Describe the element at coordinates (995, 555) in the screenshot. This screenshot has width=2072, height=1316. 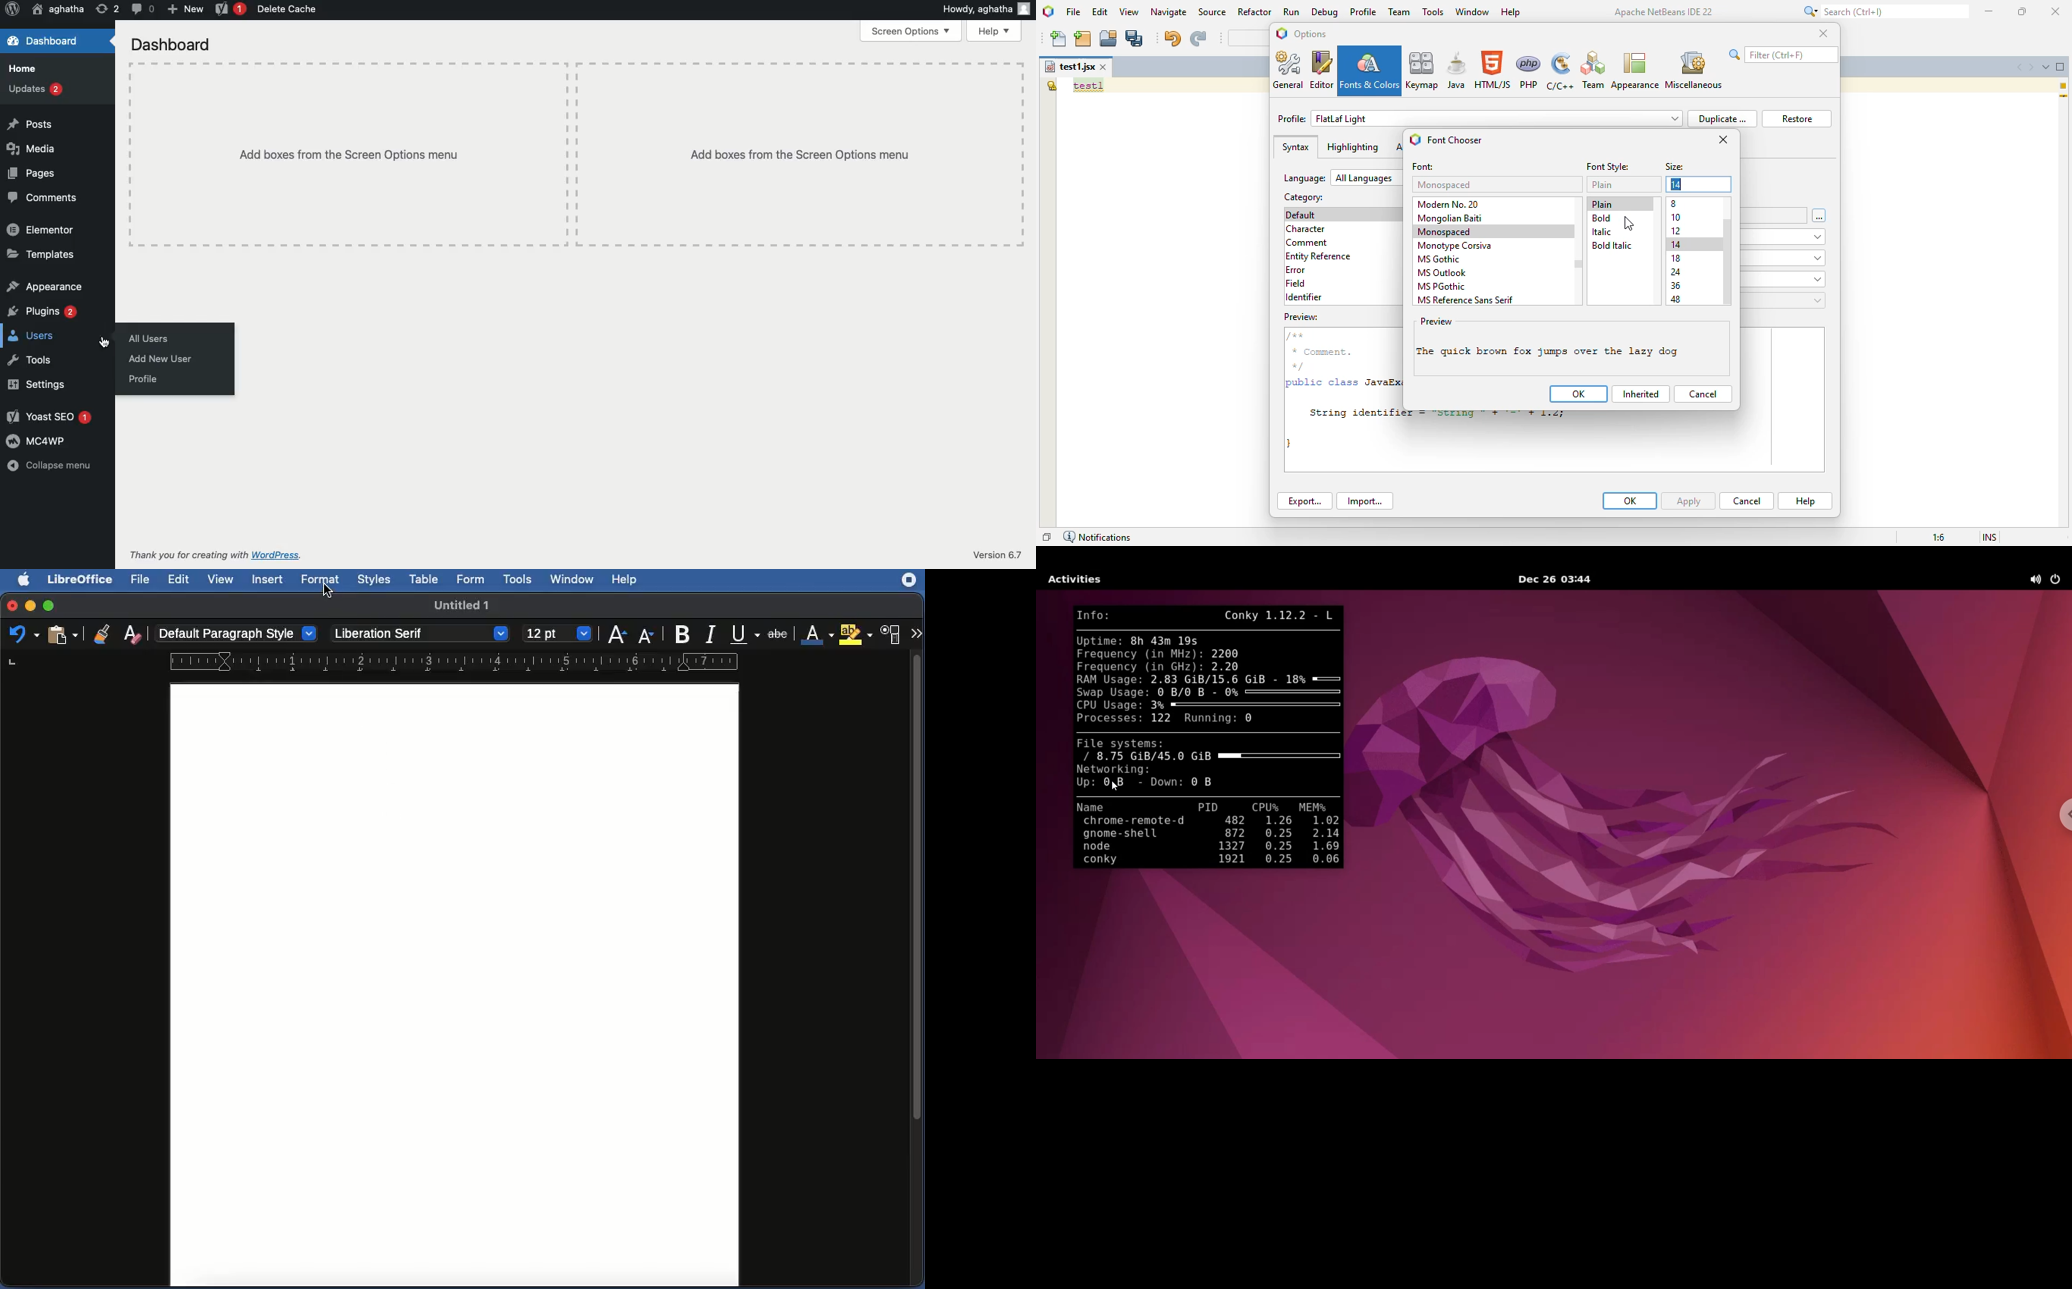
I see `Version 6.7` at that location.